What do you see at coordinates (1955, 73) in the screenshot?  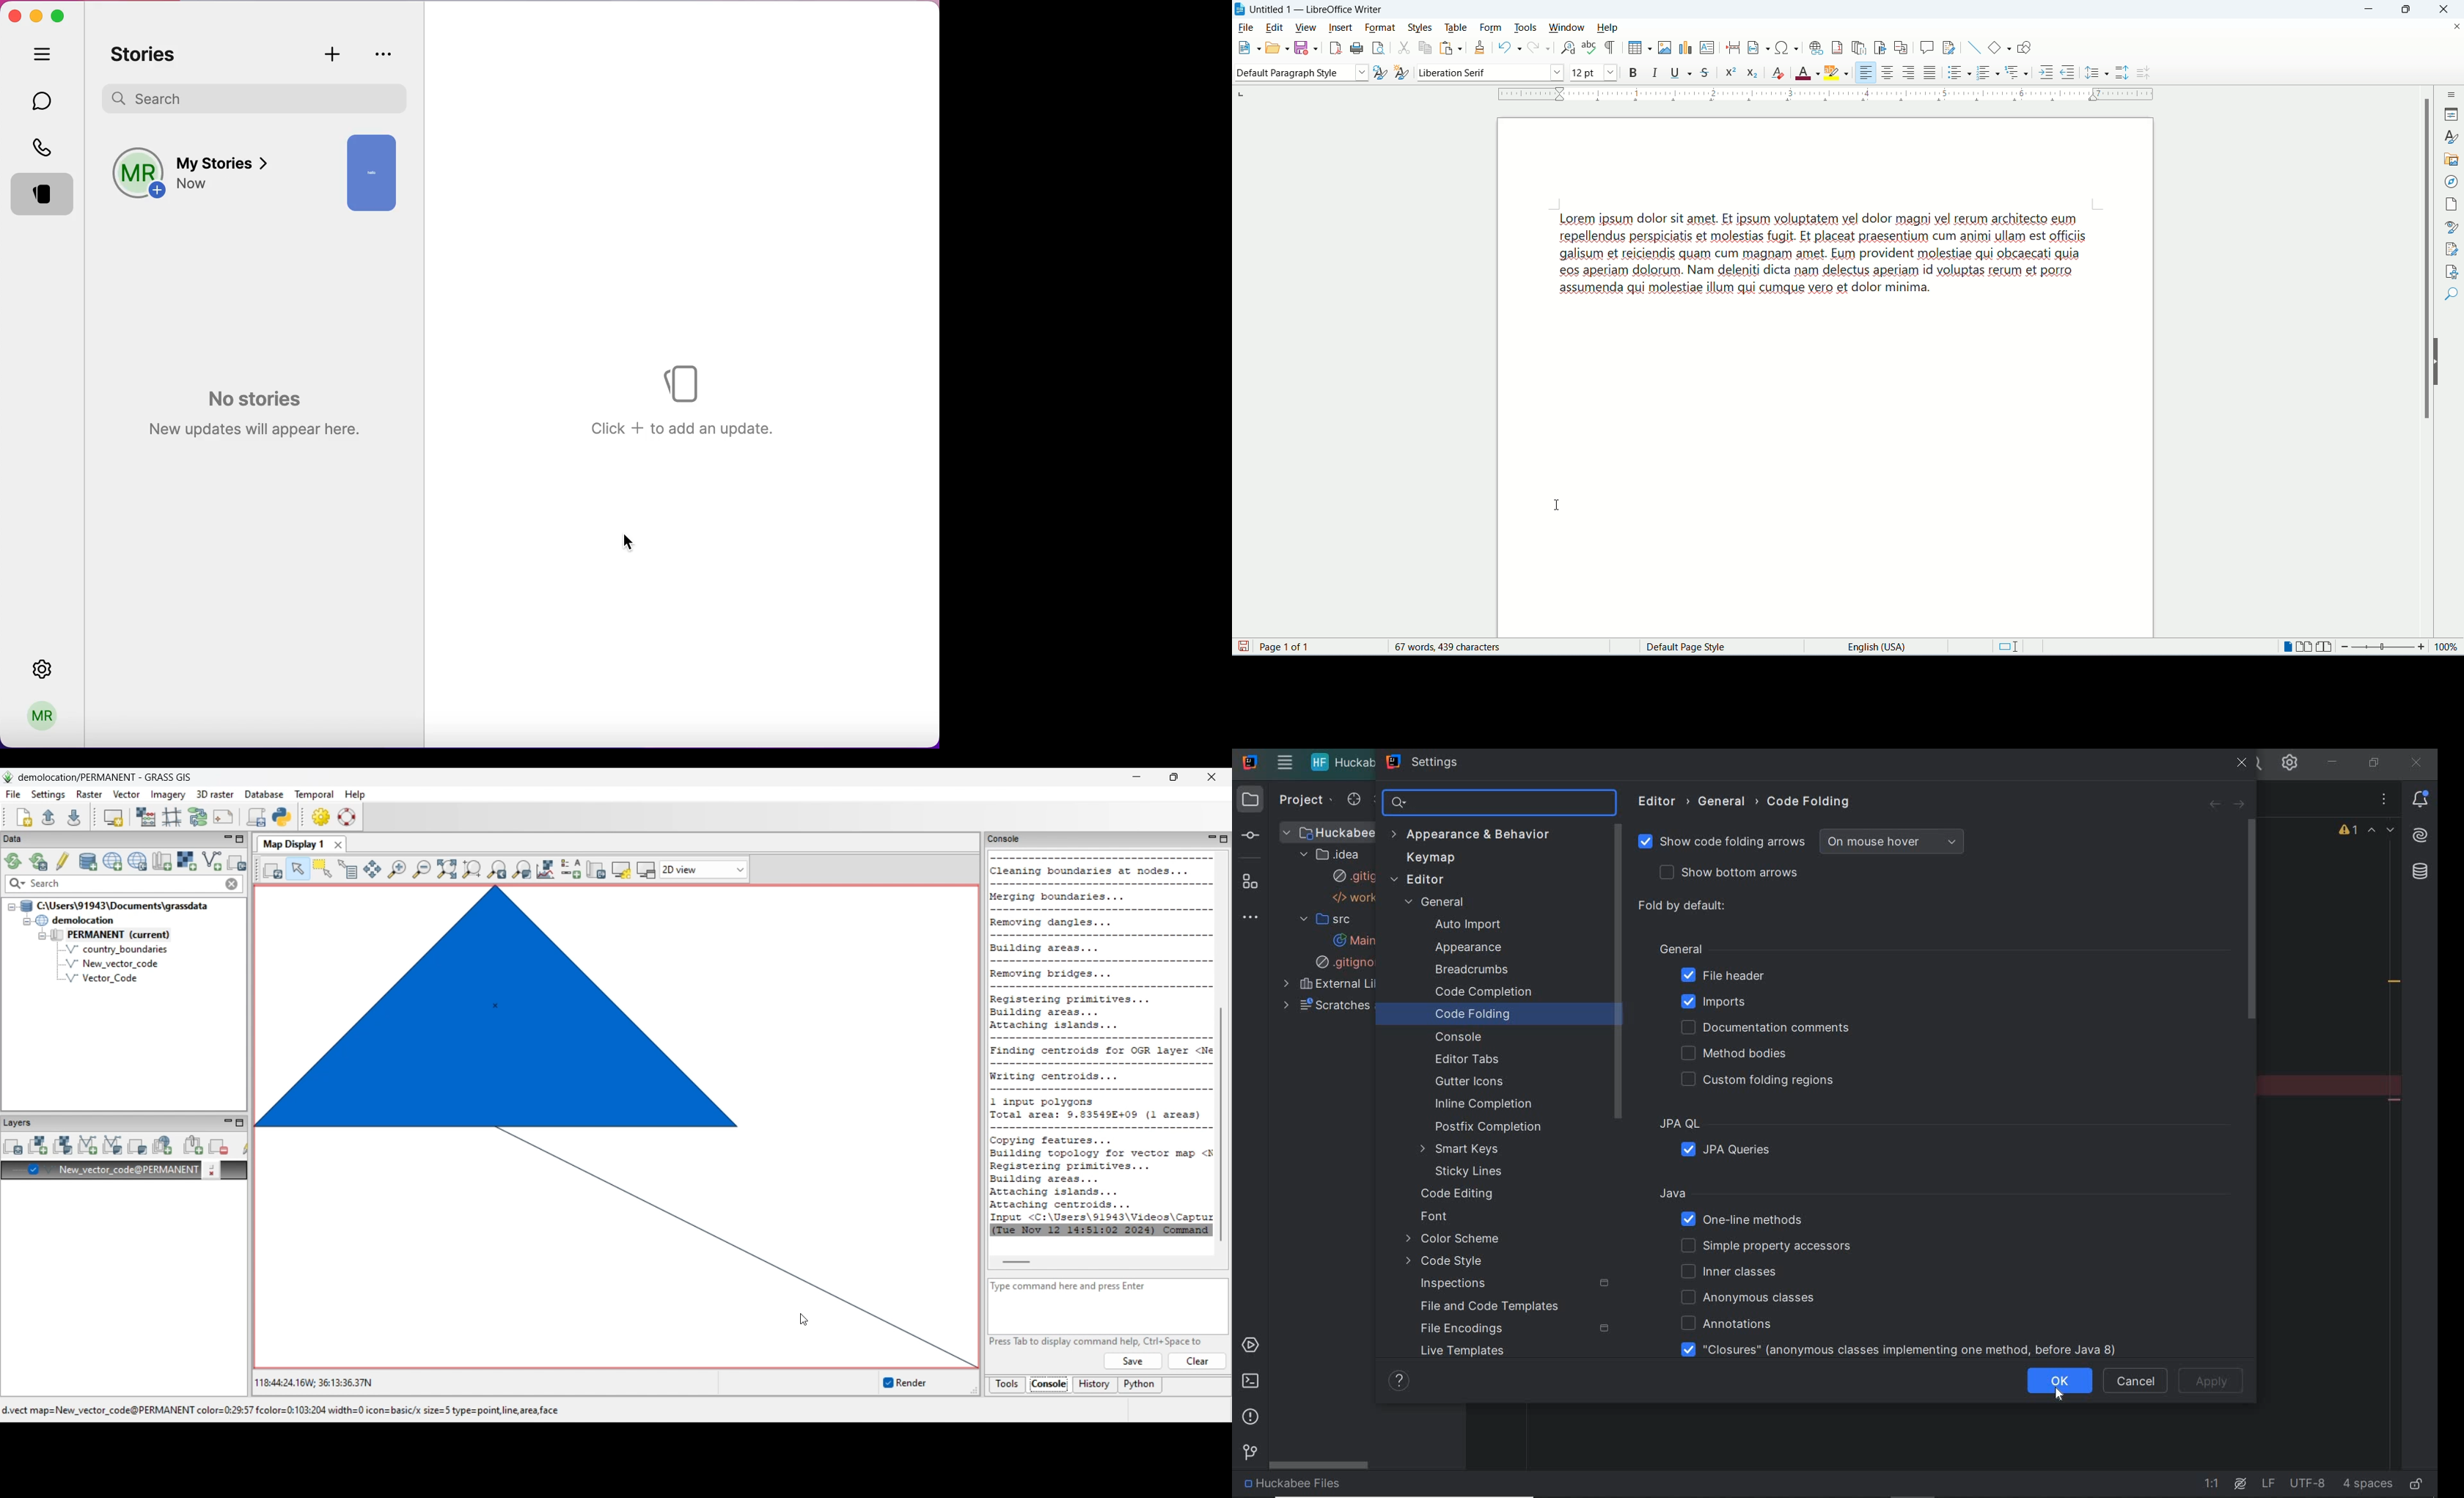 I see `unordered list` at bounding box center [1955, 73].